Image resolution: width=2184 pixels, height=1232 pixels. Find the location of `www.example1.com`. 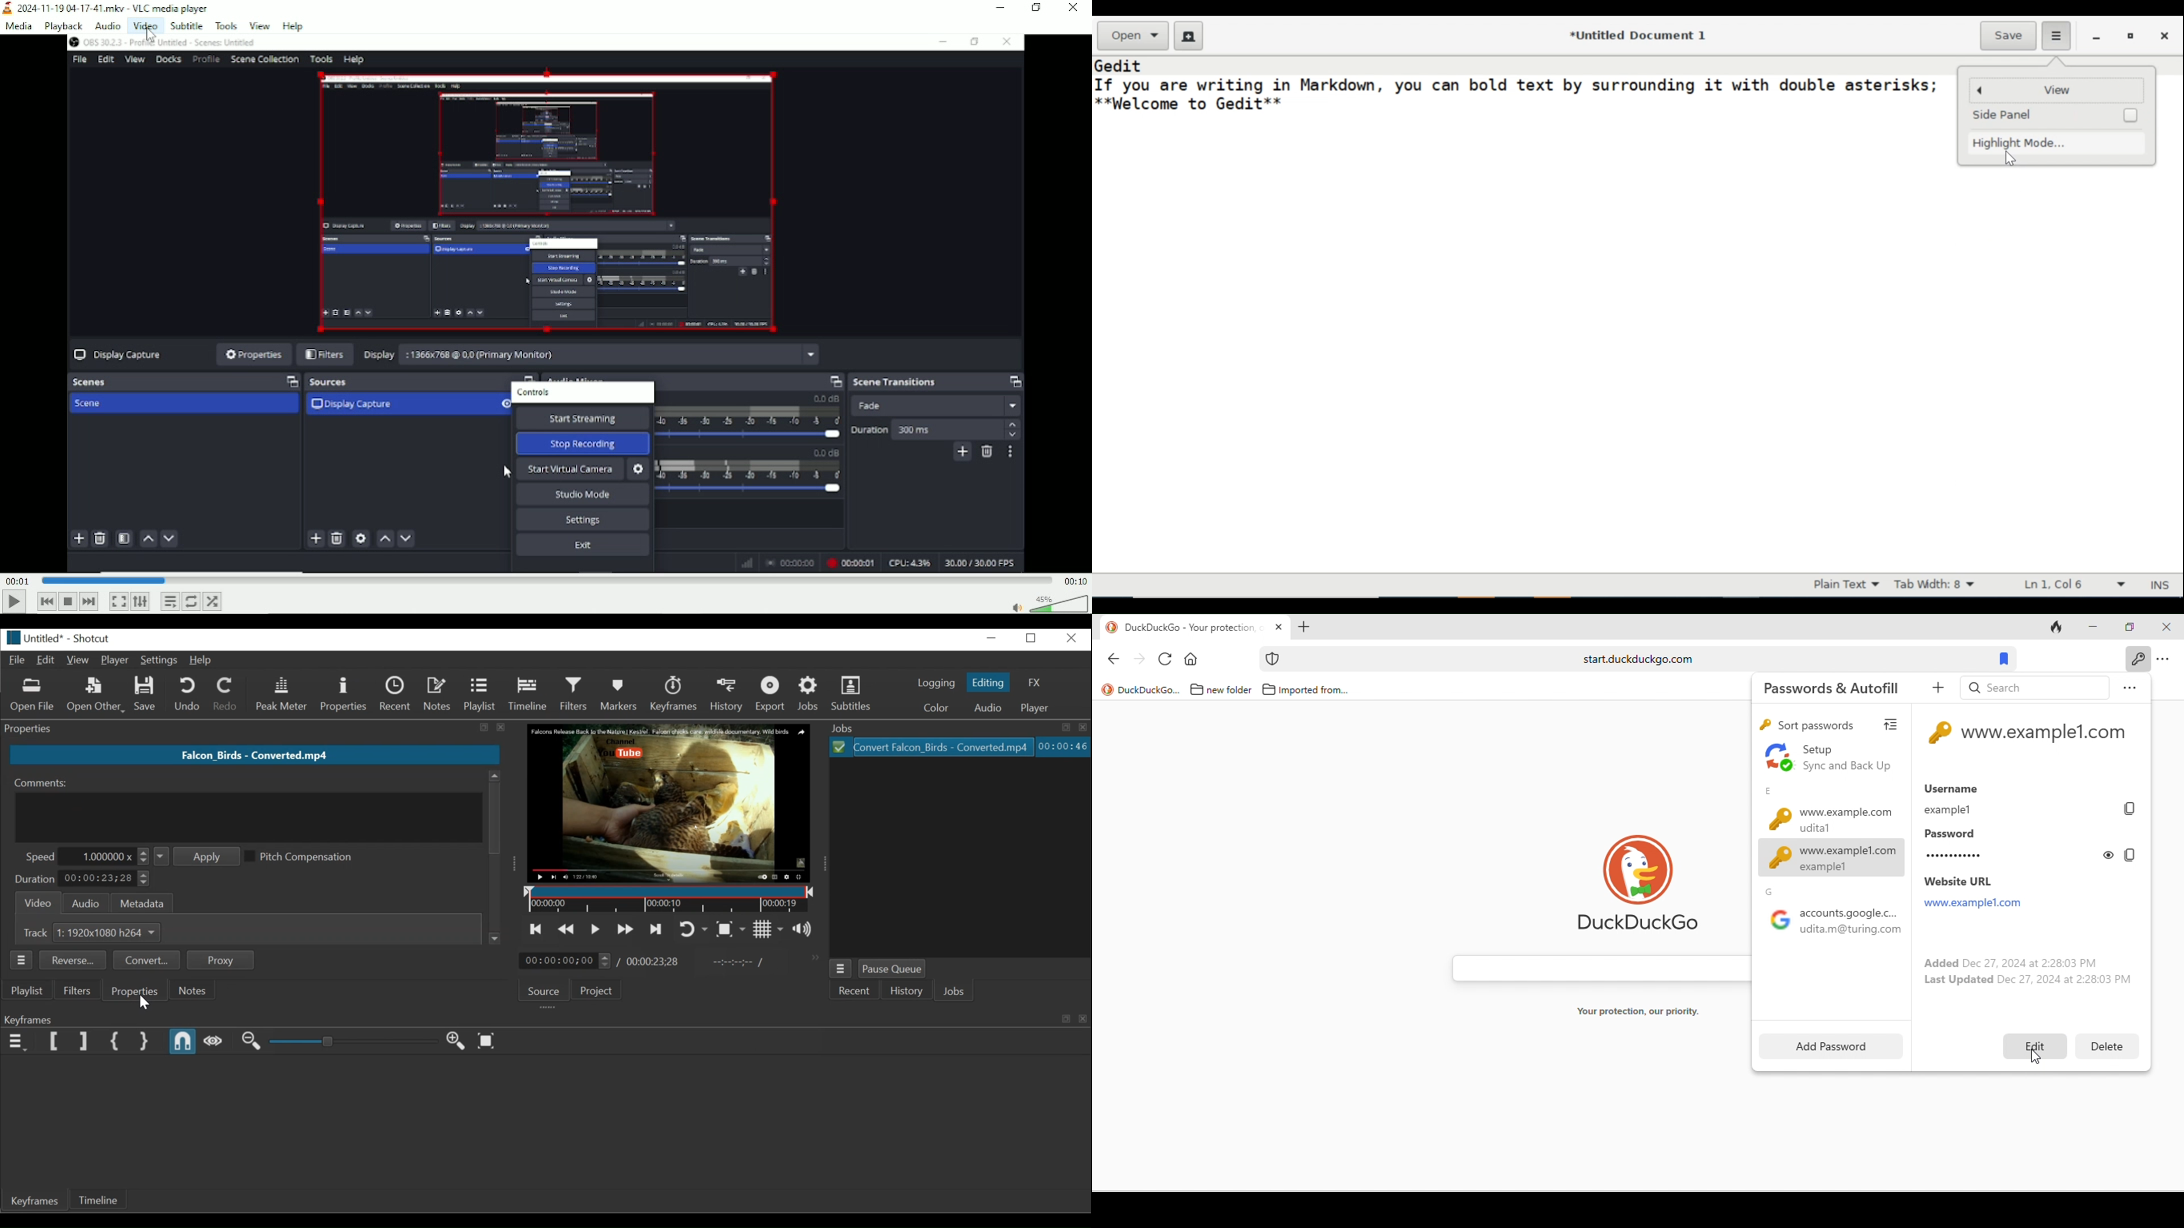

www.example1.com is located at coordinates (2045, 732).